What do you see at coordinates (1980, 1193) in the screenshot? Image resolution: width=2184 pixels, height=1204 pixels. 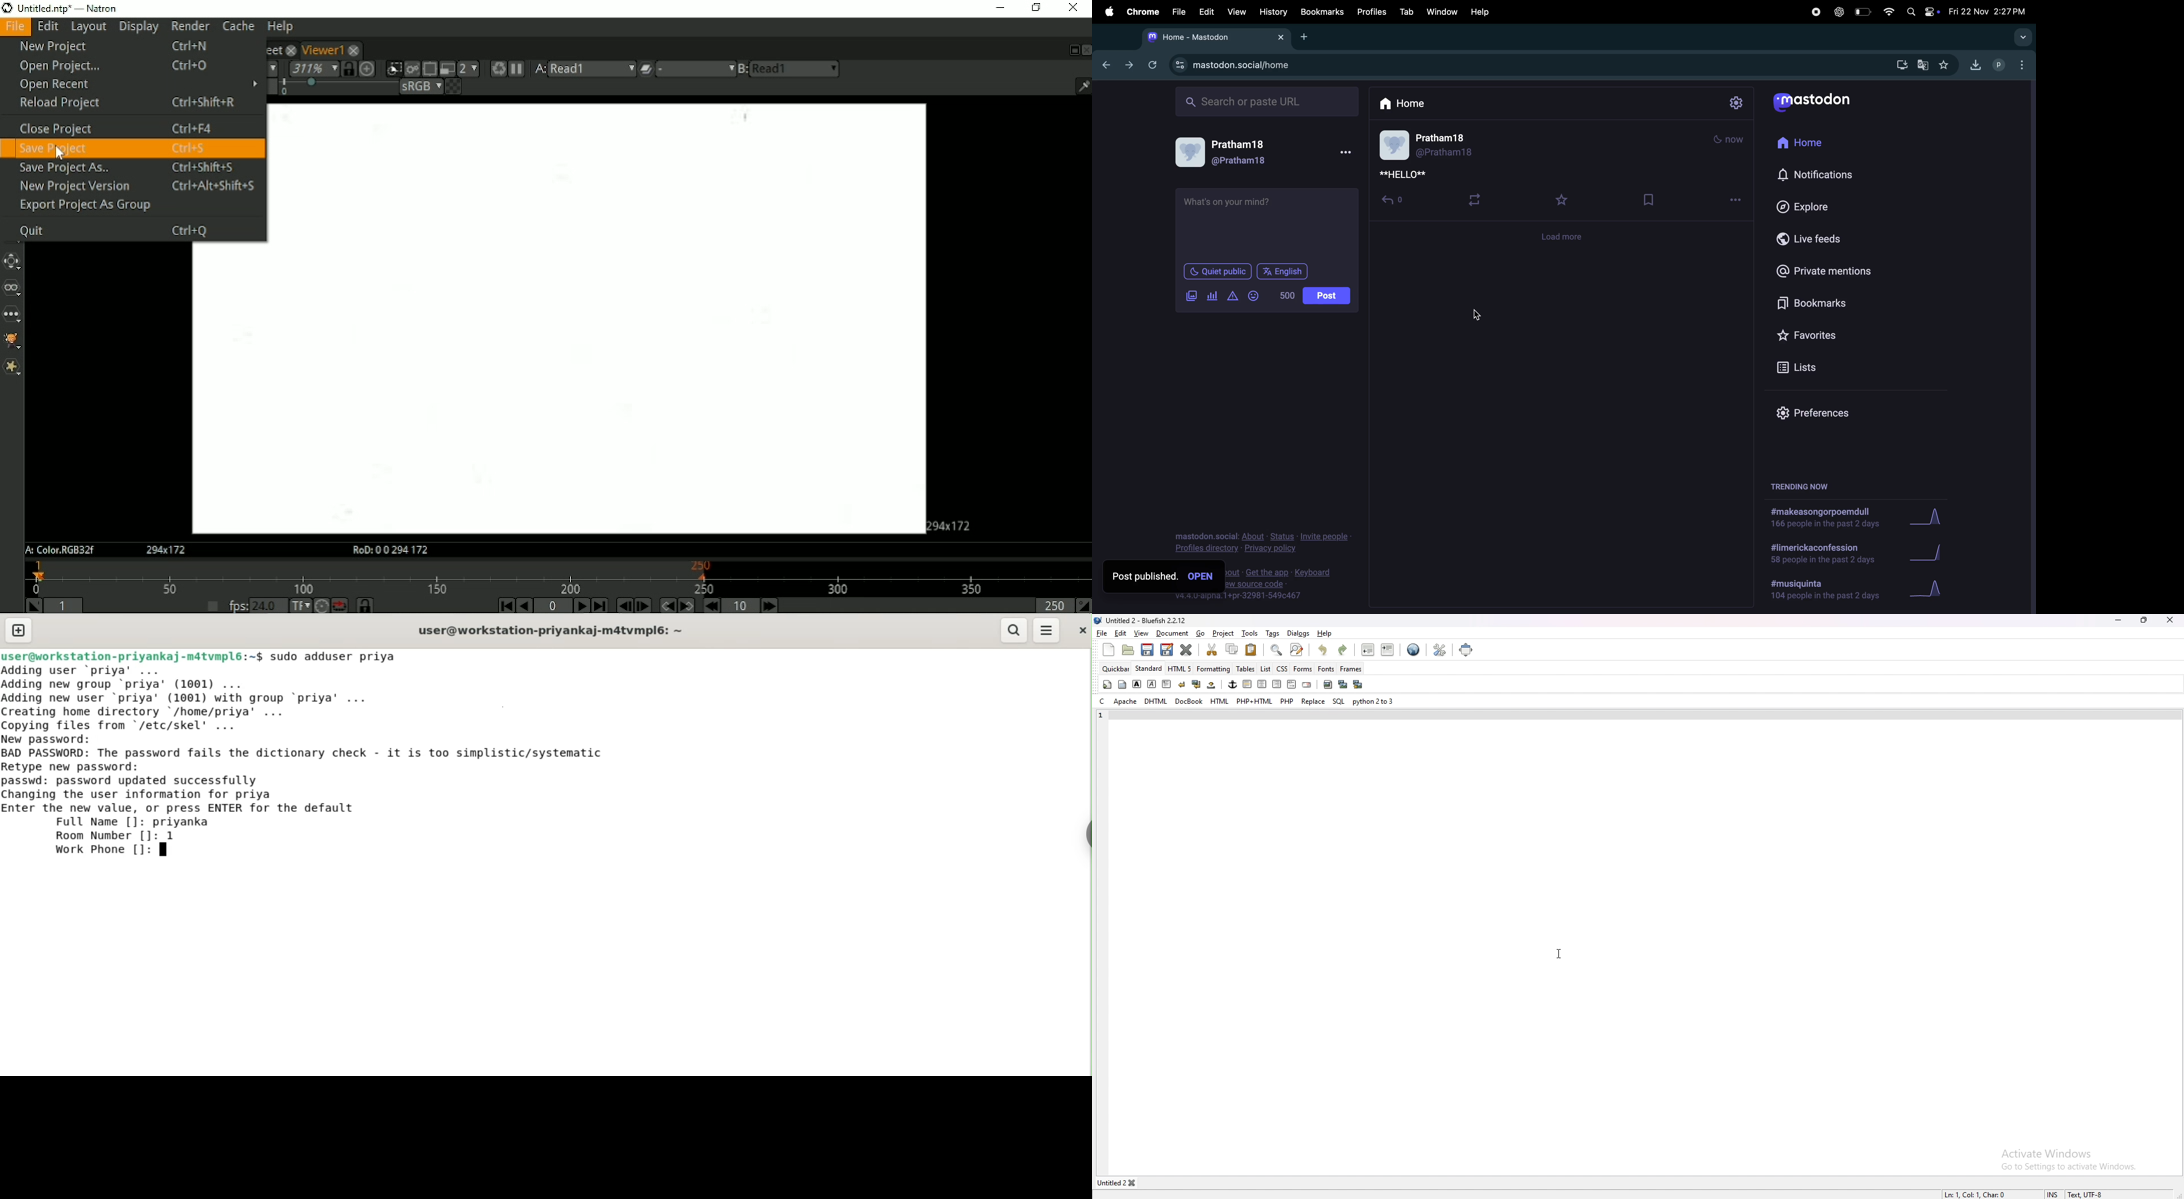 I see `description` at bounding box center [1980, 1193].